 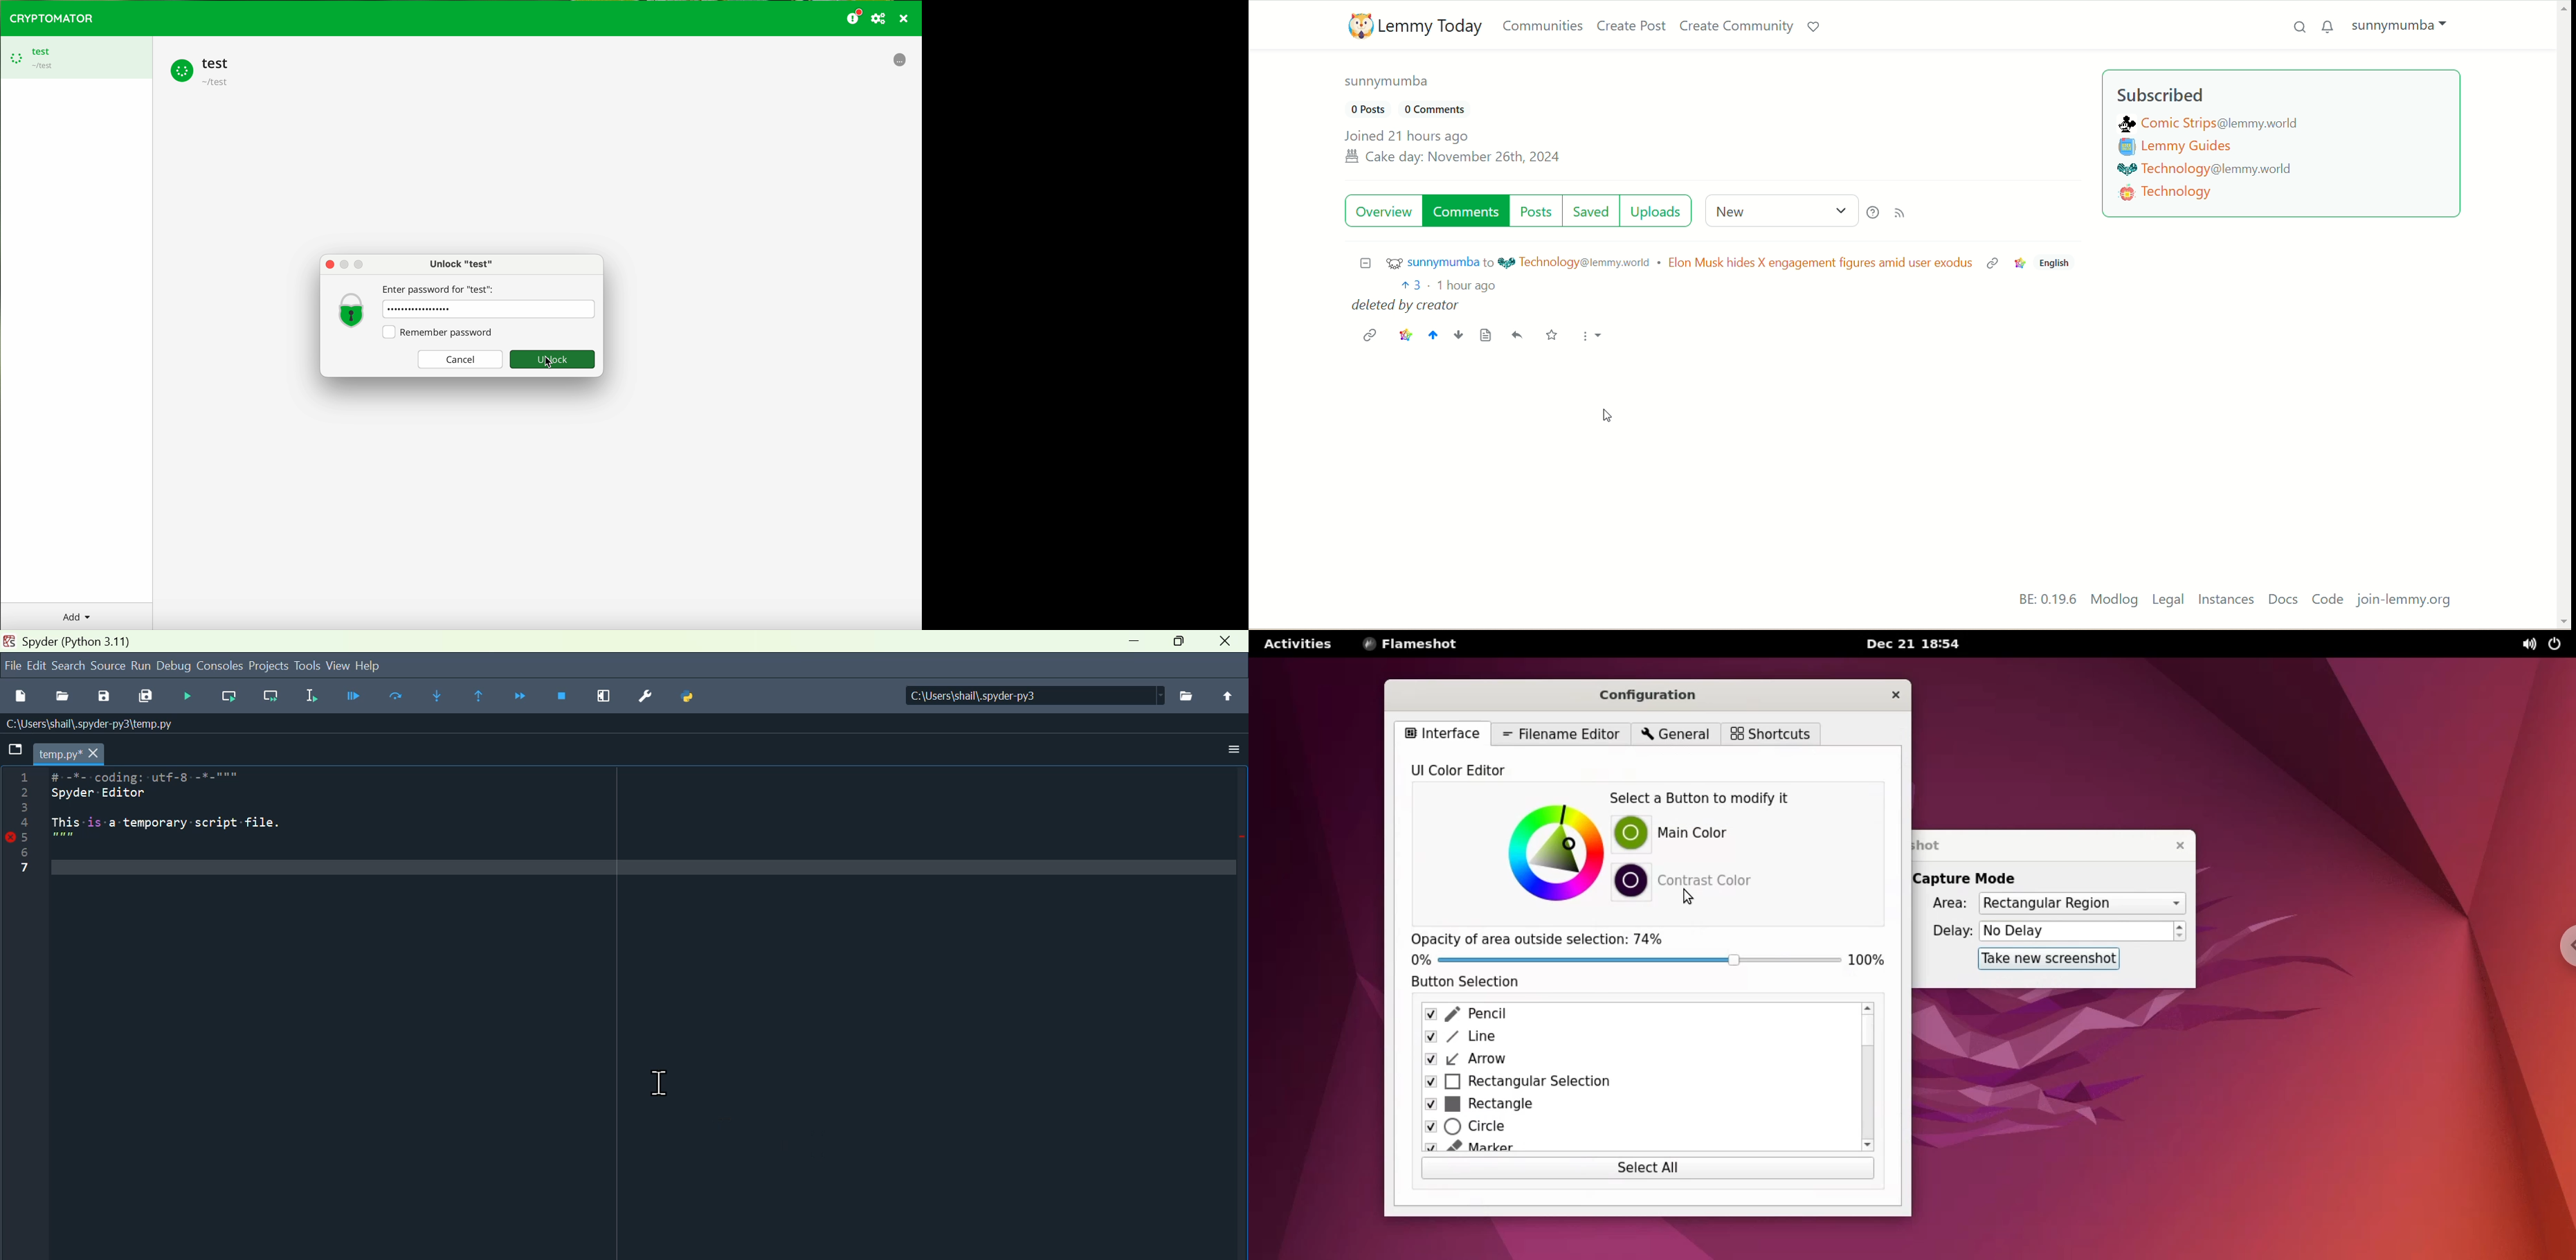 What do you see at coordinates (378, 667) in the screenshot?
I see `help` at bounding box center [378, 667].